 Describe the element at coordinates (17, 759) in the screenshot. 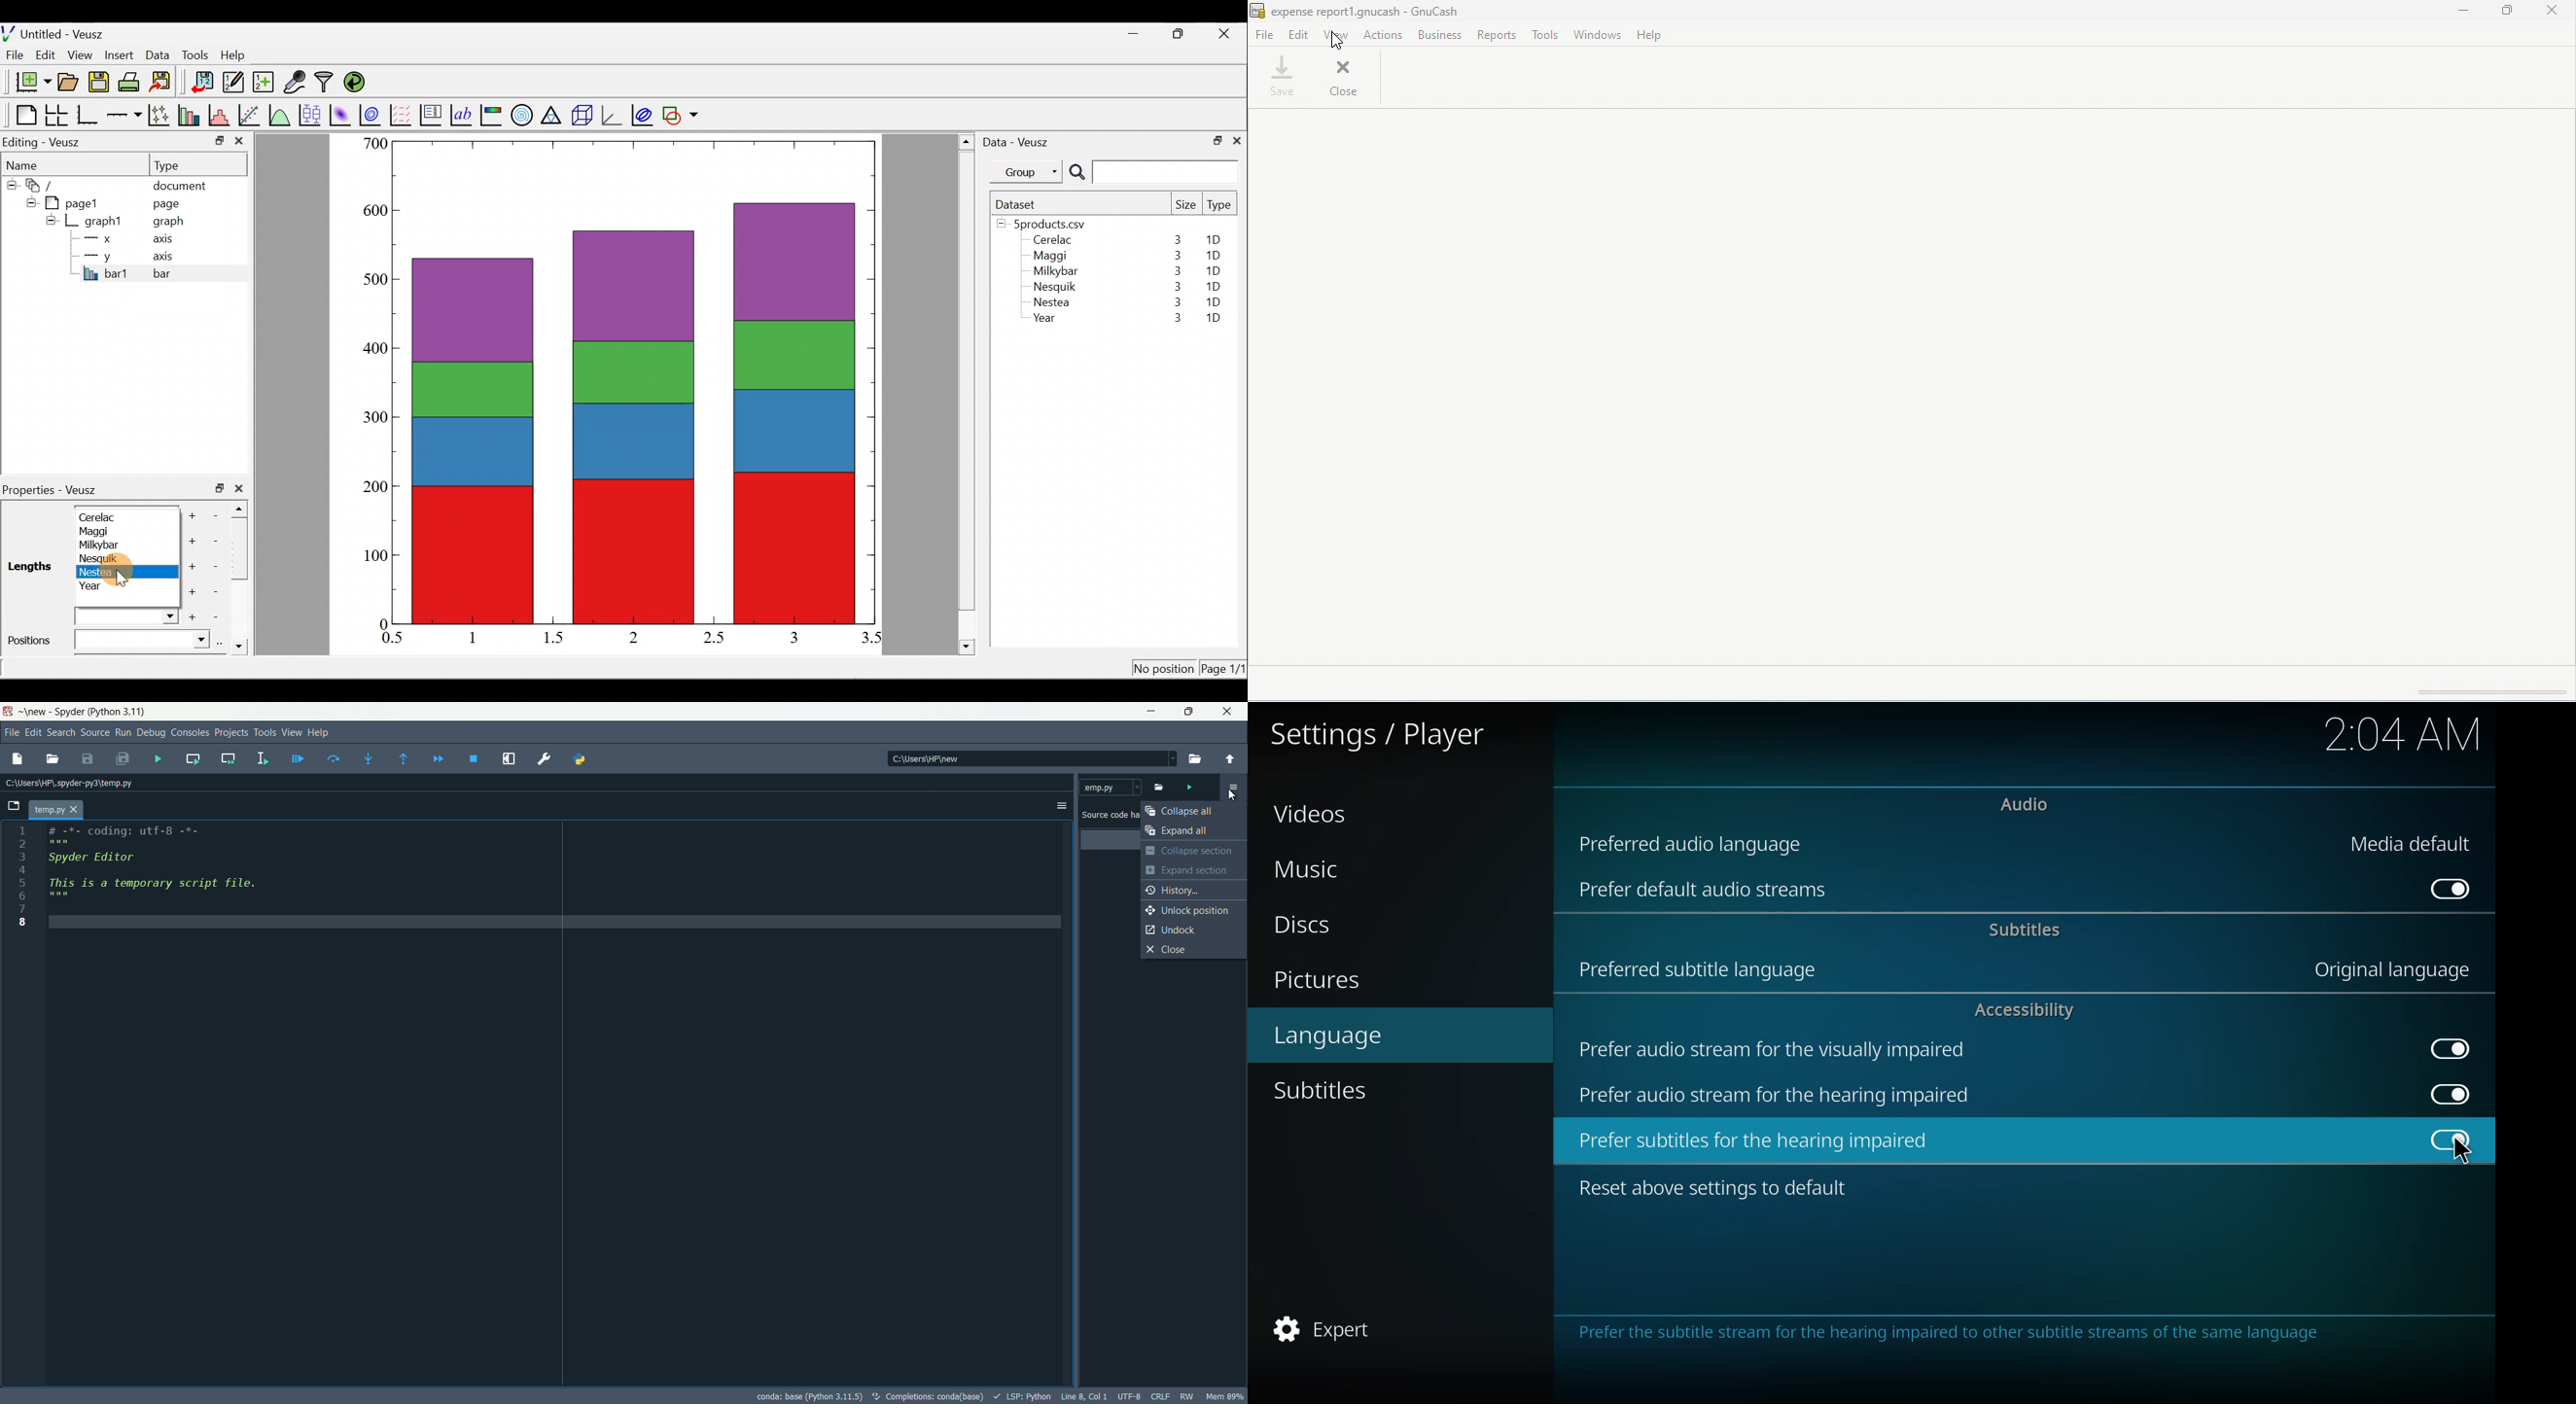

I see `new file` at that location.